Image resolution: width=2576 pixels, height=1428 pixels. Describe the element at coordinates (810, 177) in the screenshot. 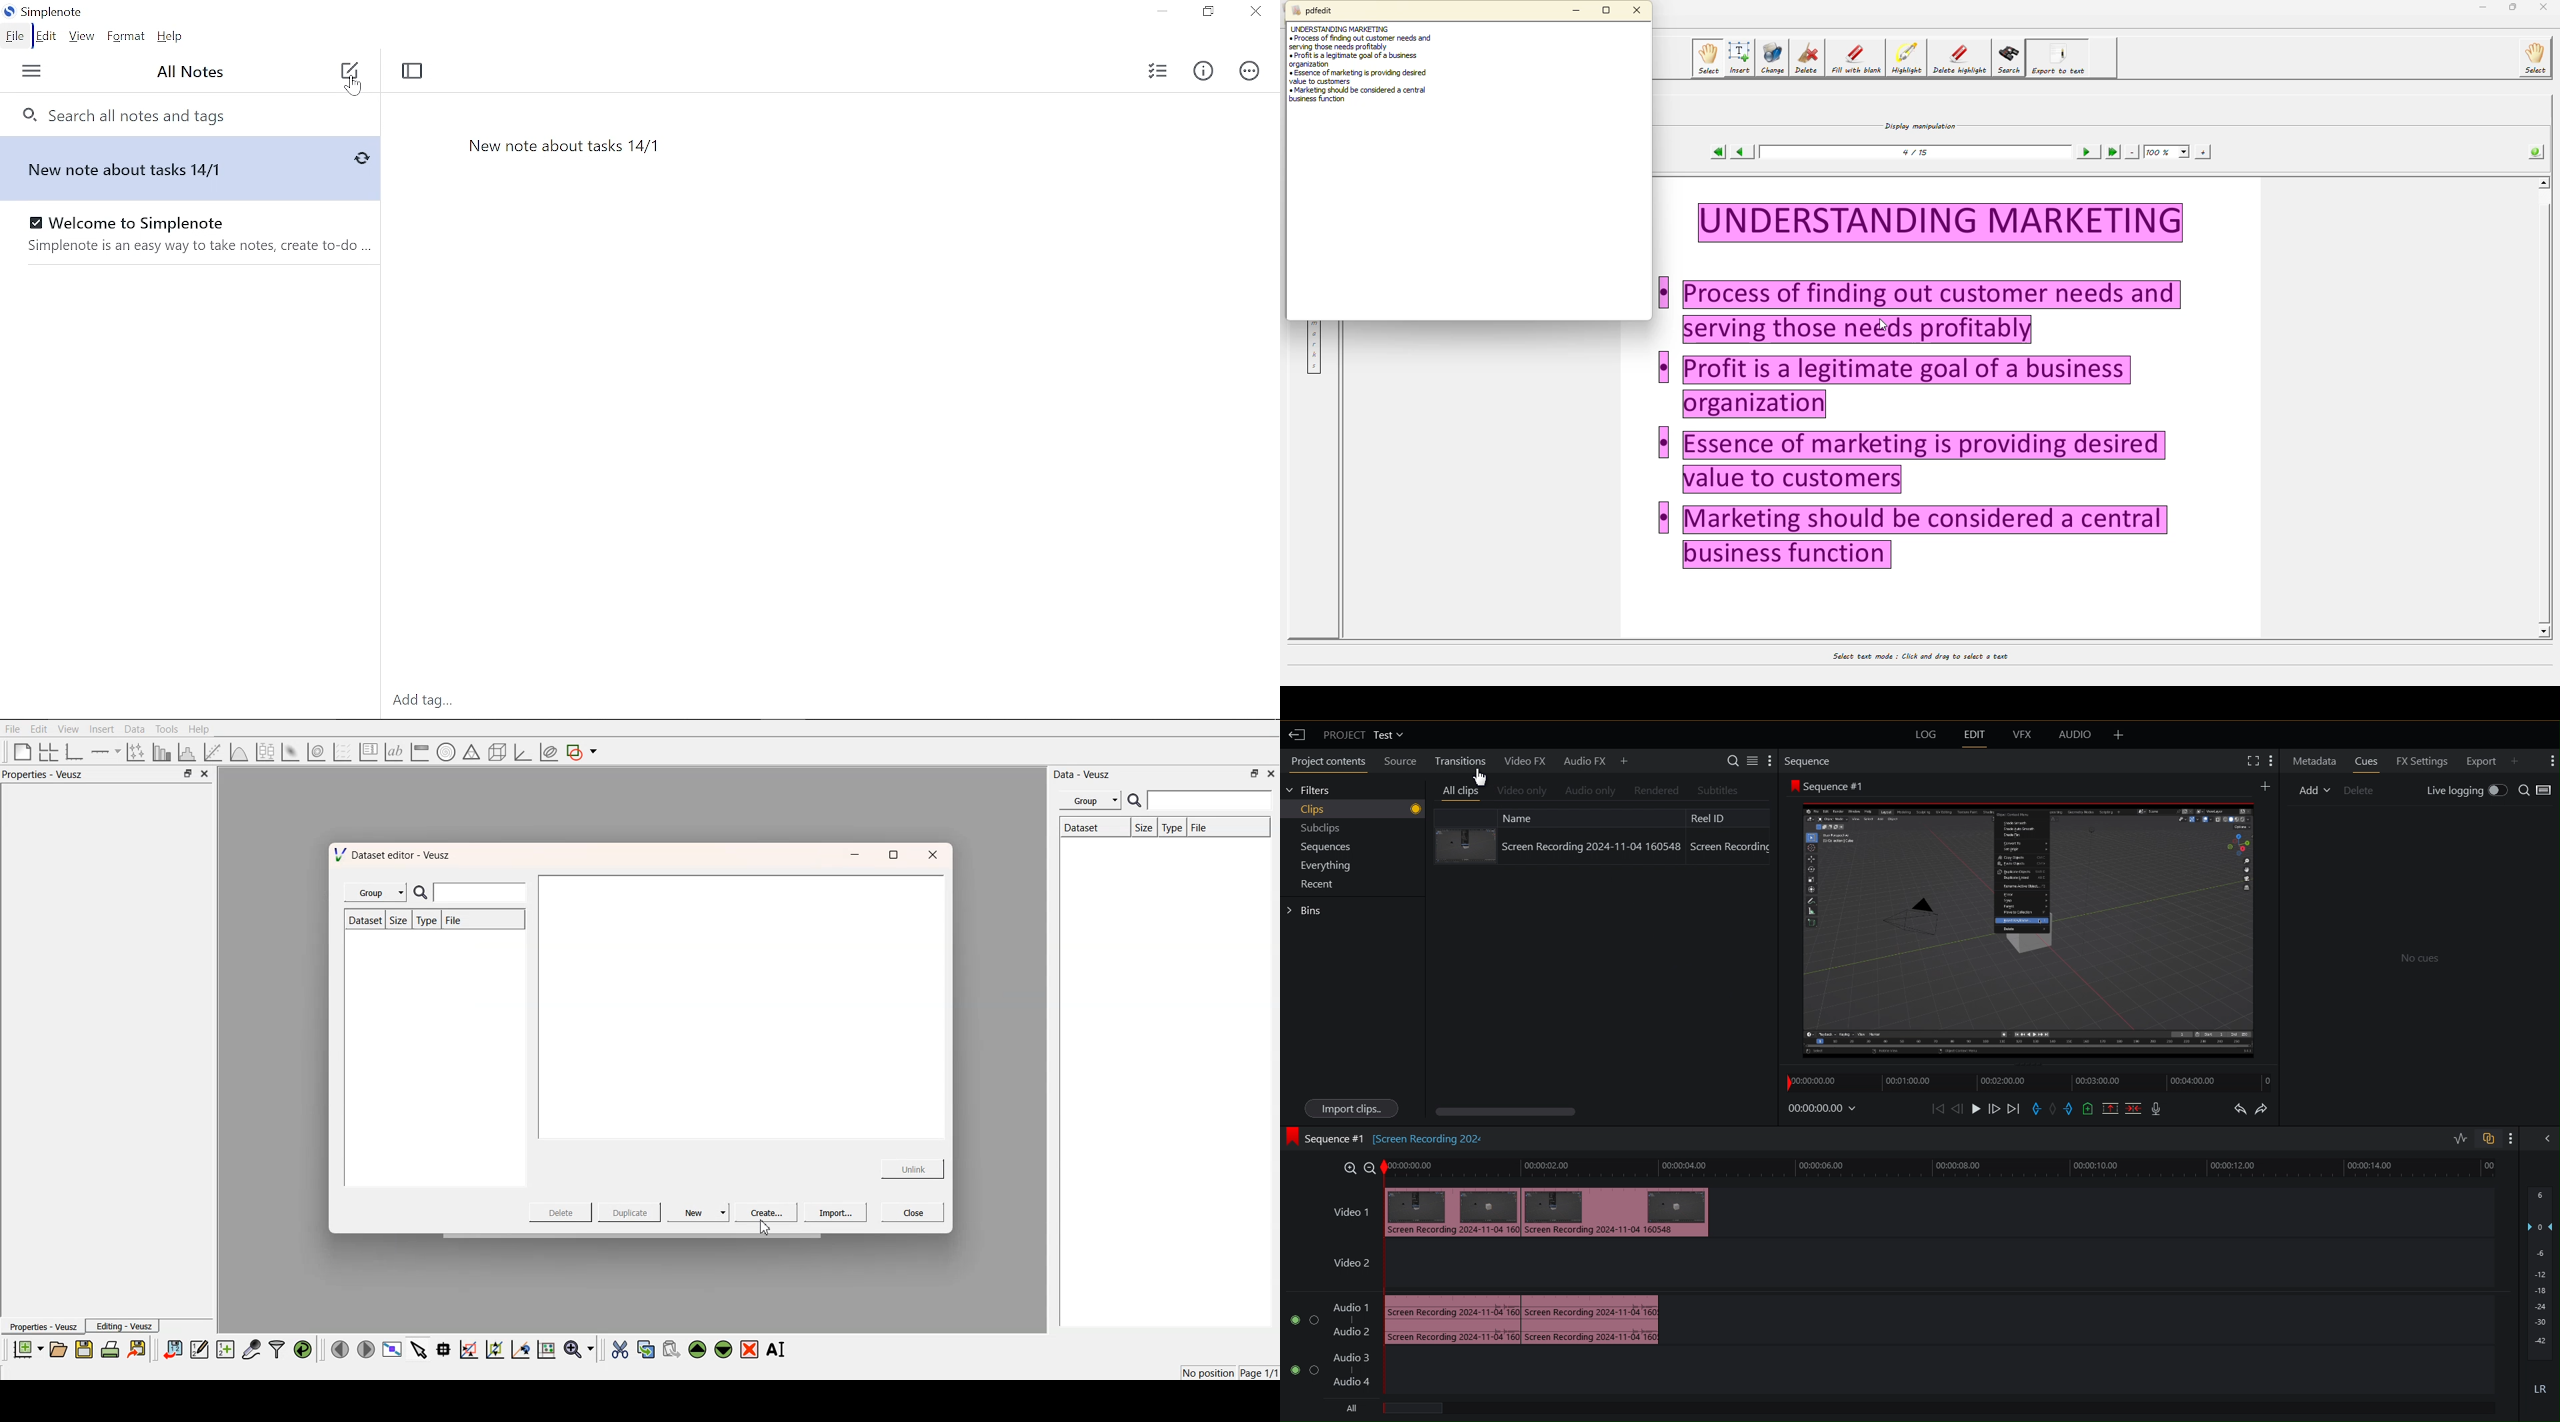

I see `New note about tasks 14/1` at that location.